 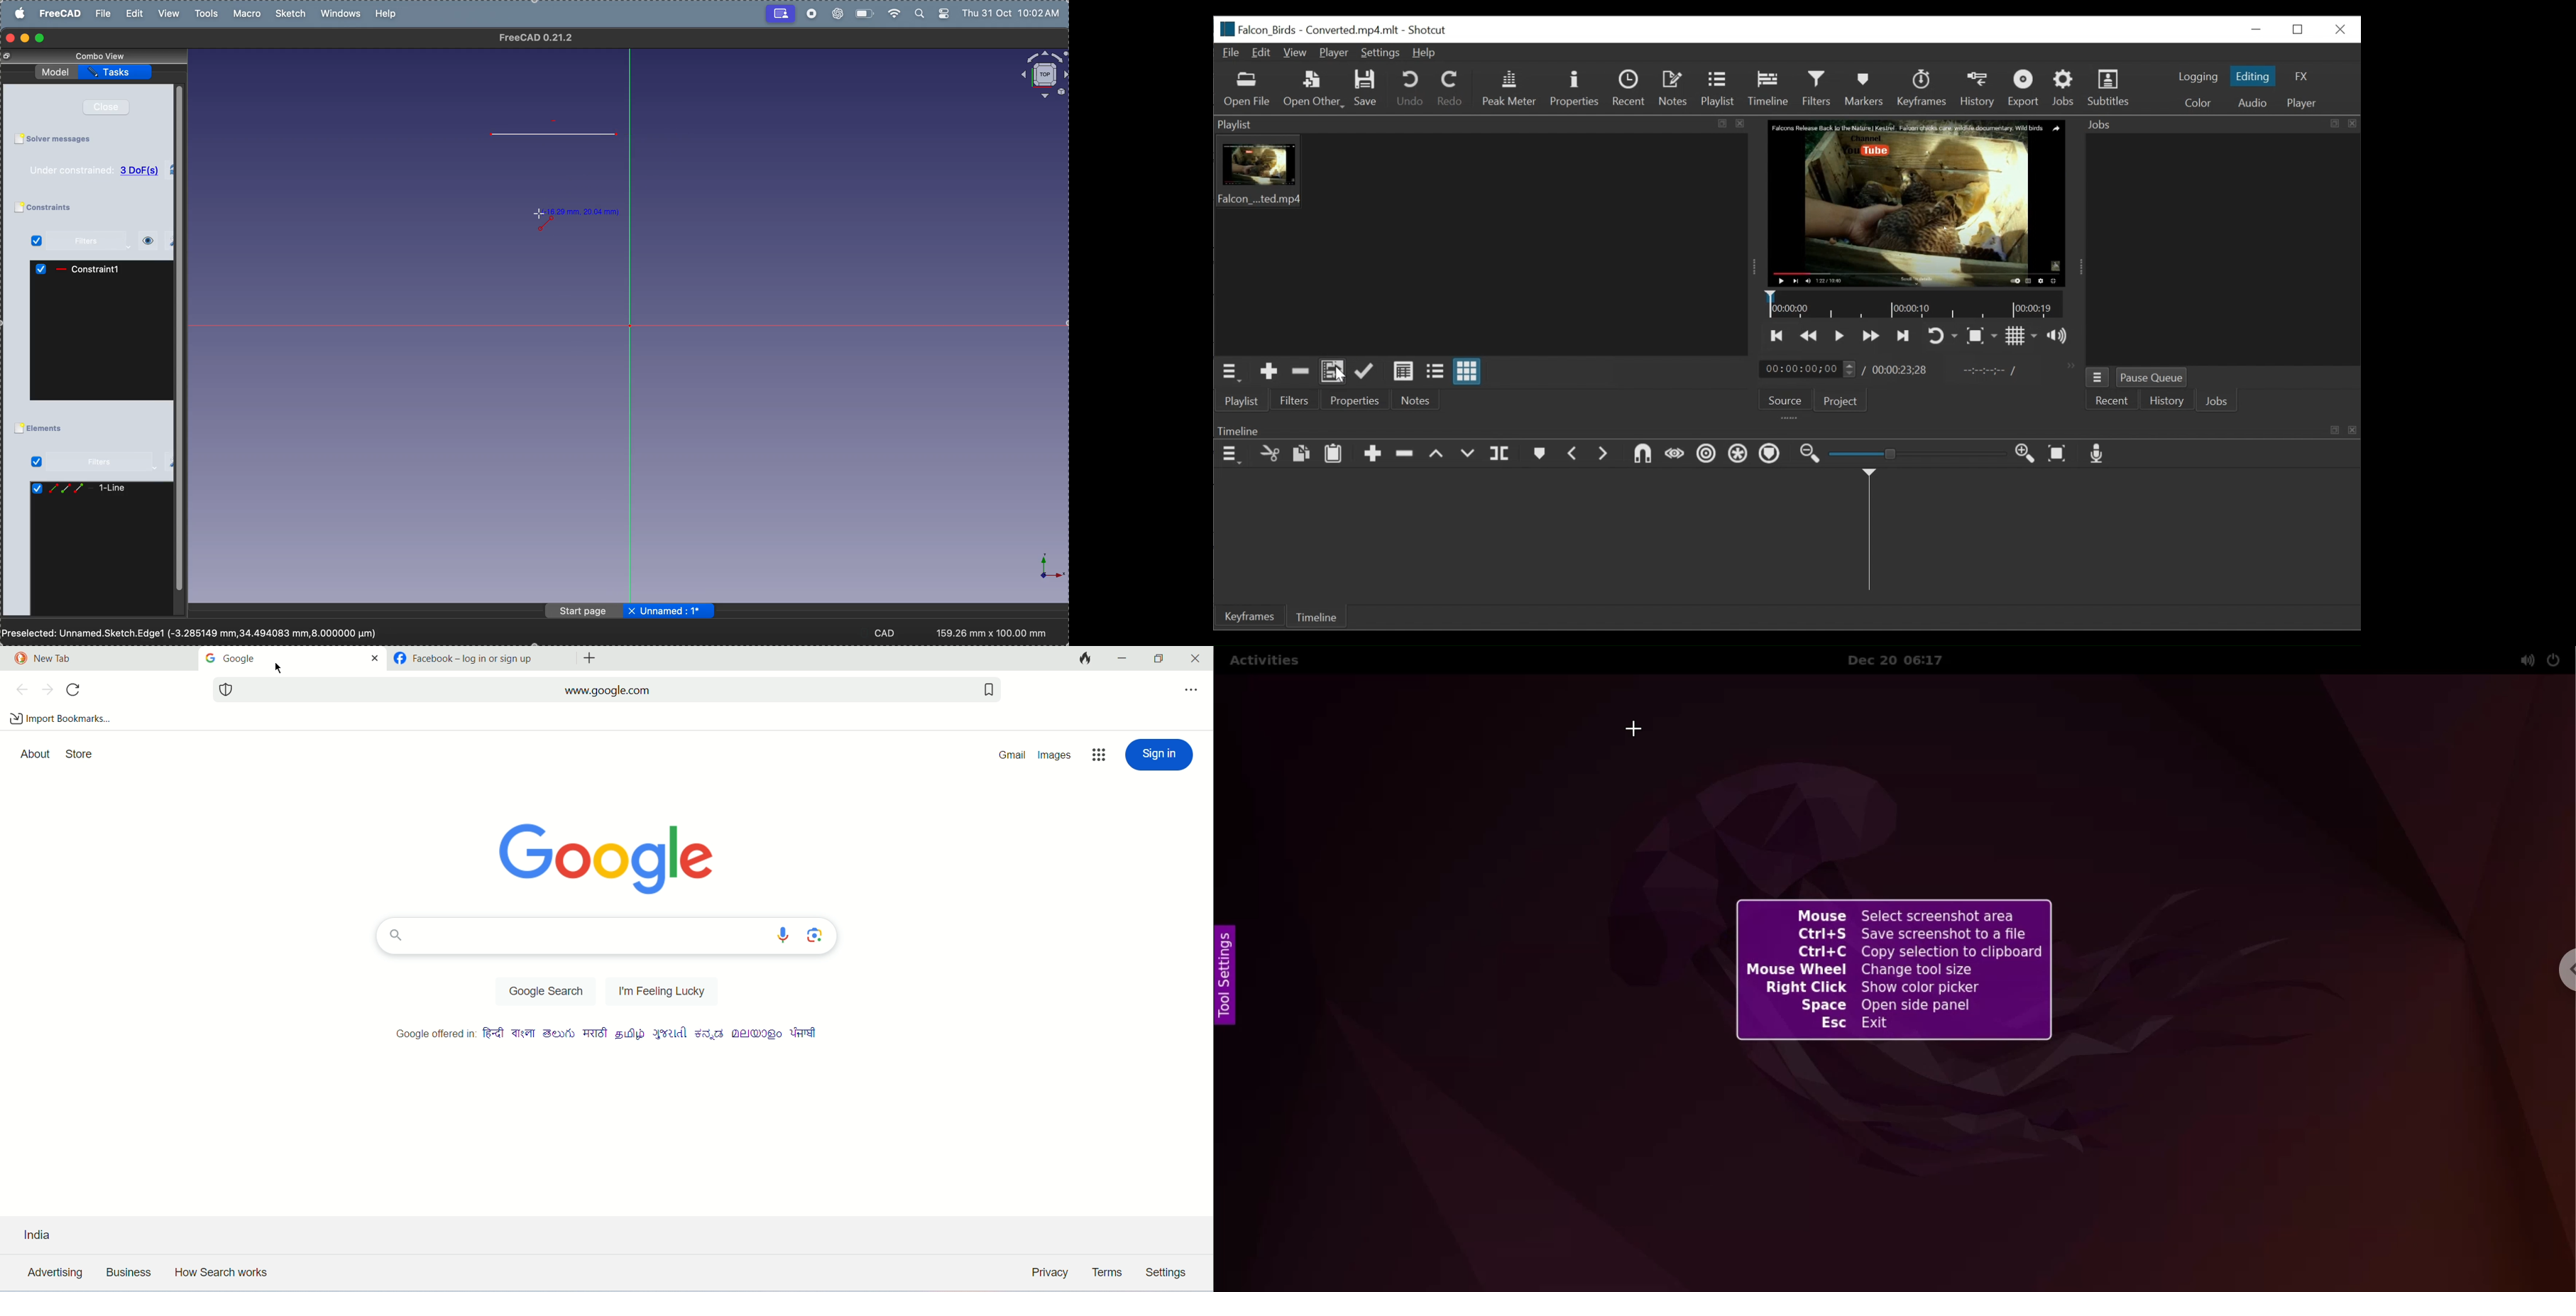 I want to click on logging, so click(x=2197, y=78).